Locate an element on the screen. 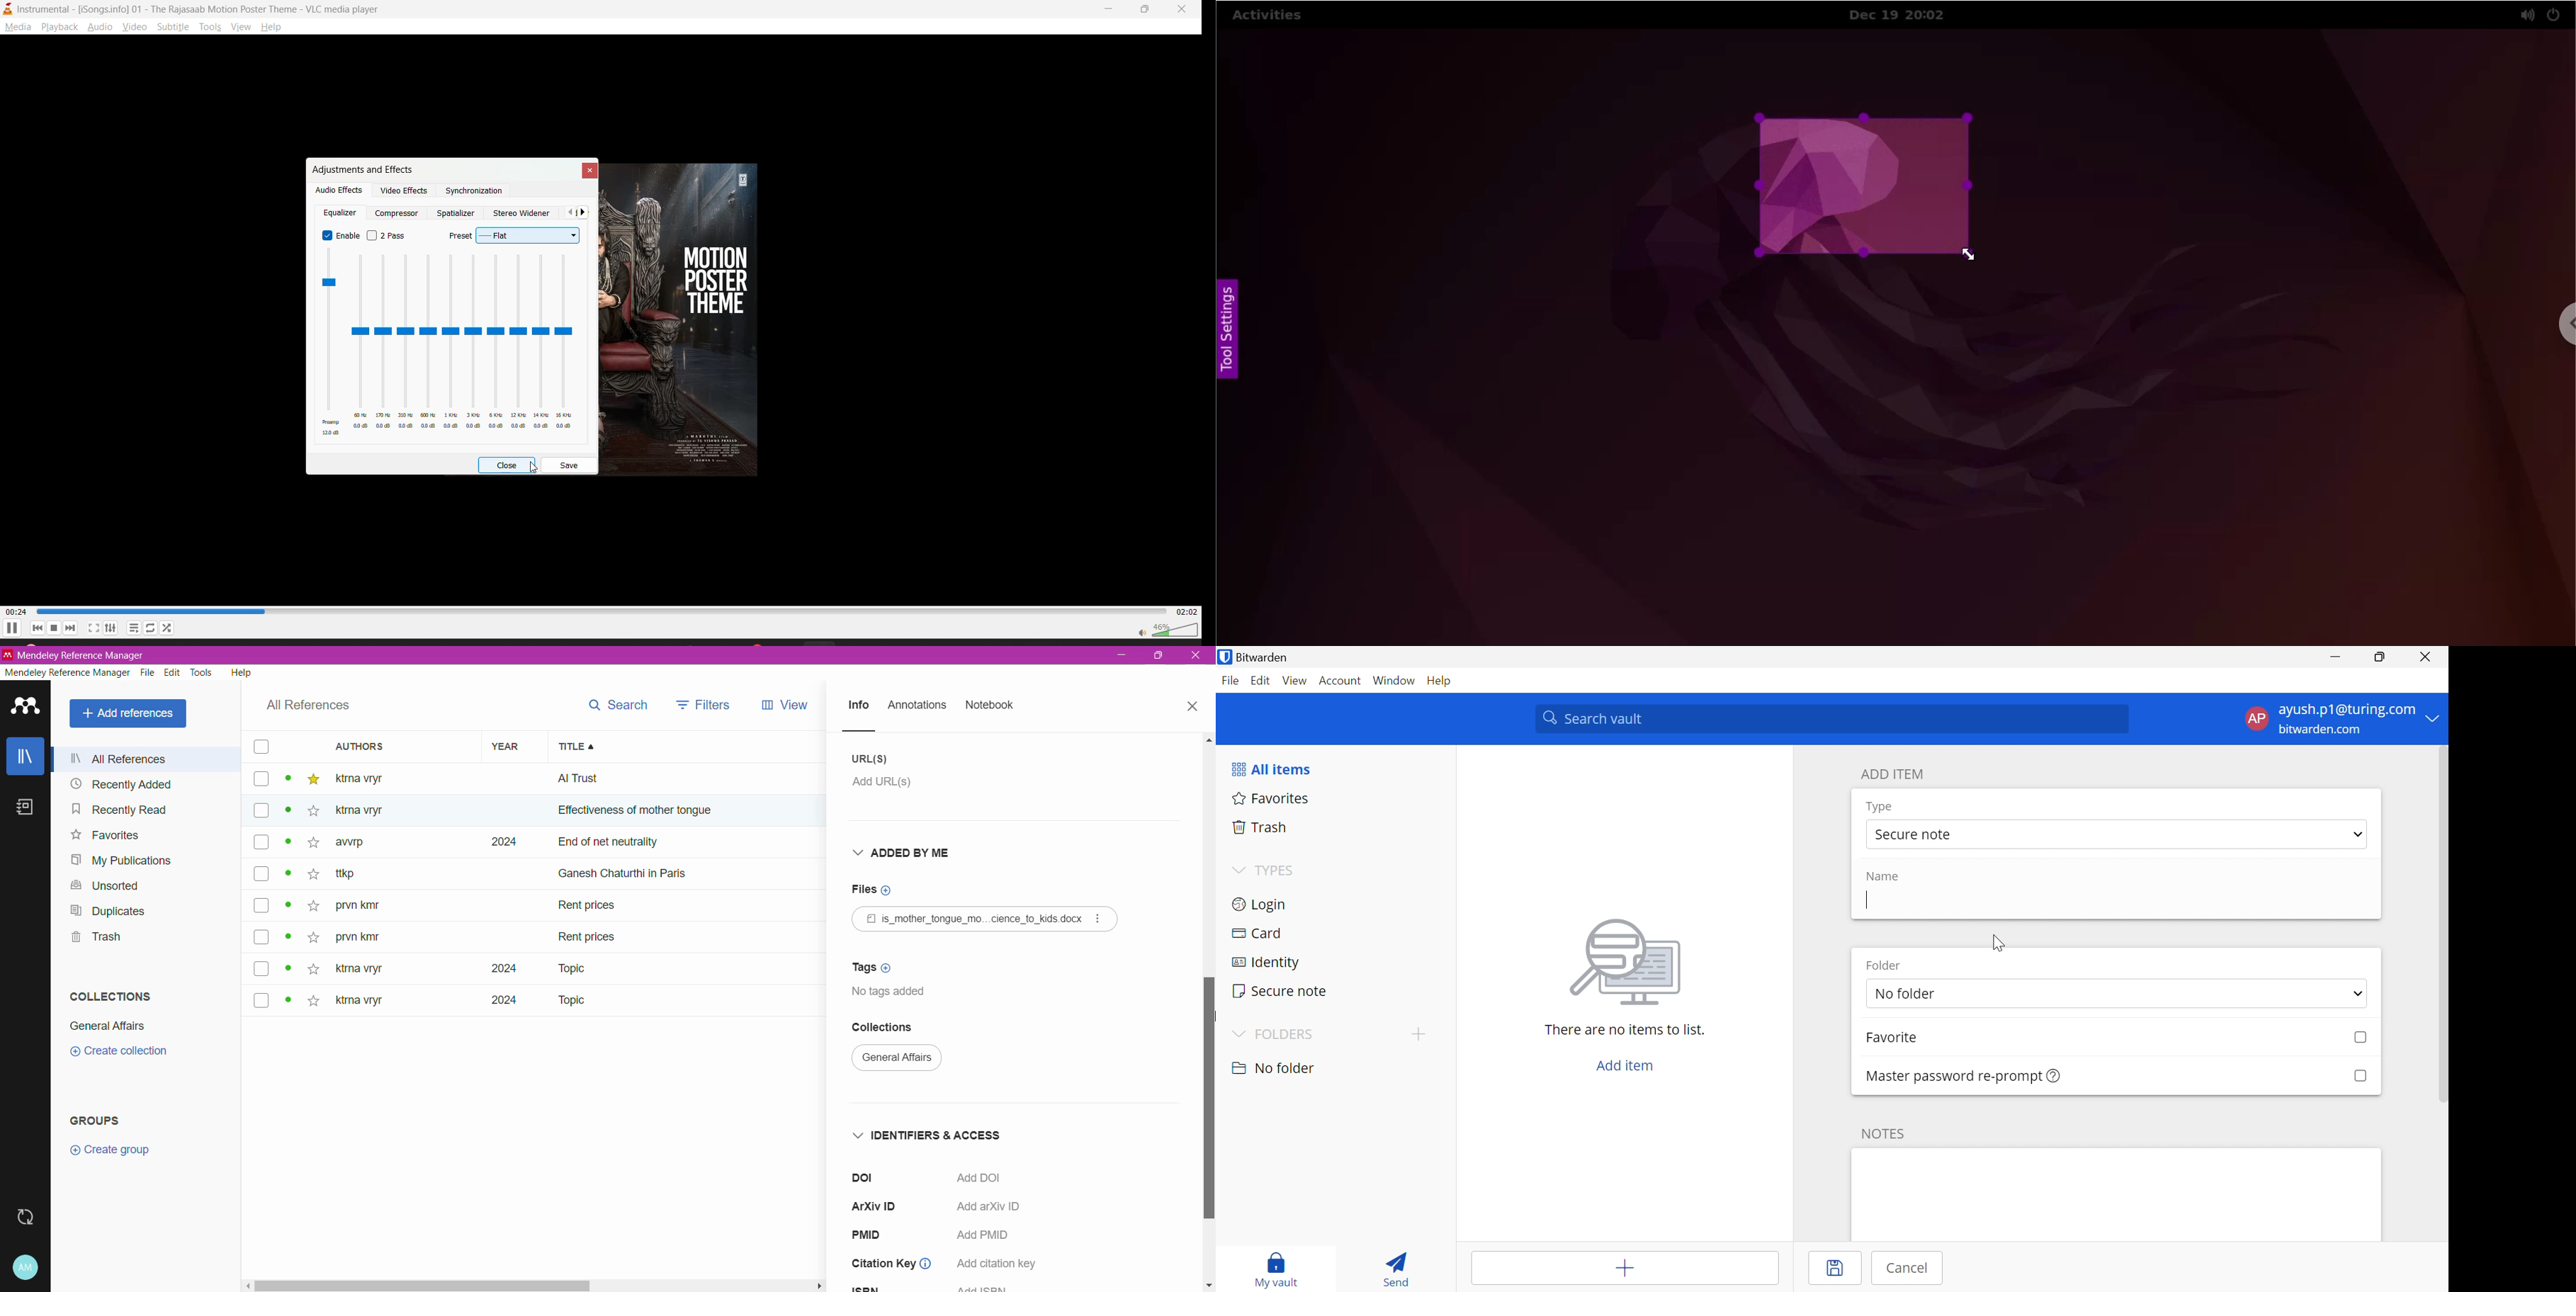 This screenshot has width=2576, height=1316. tools is located at coordinates (213, 26).